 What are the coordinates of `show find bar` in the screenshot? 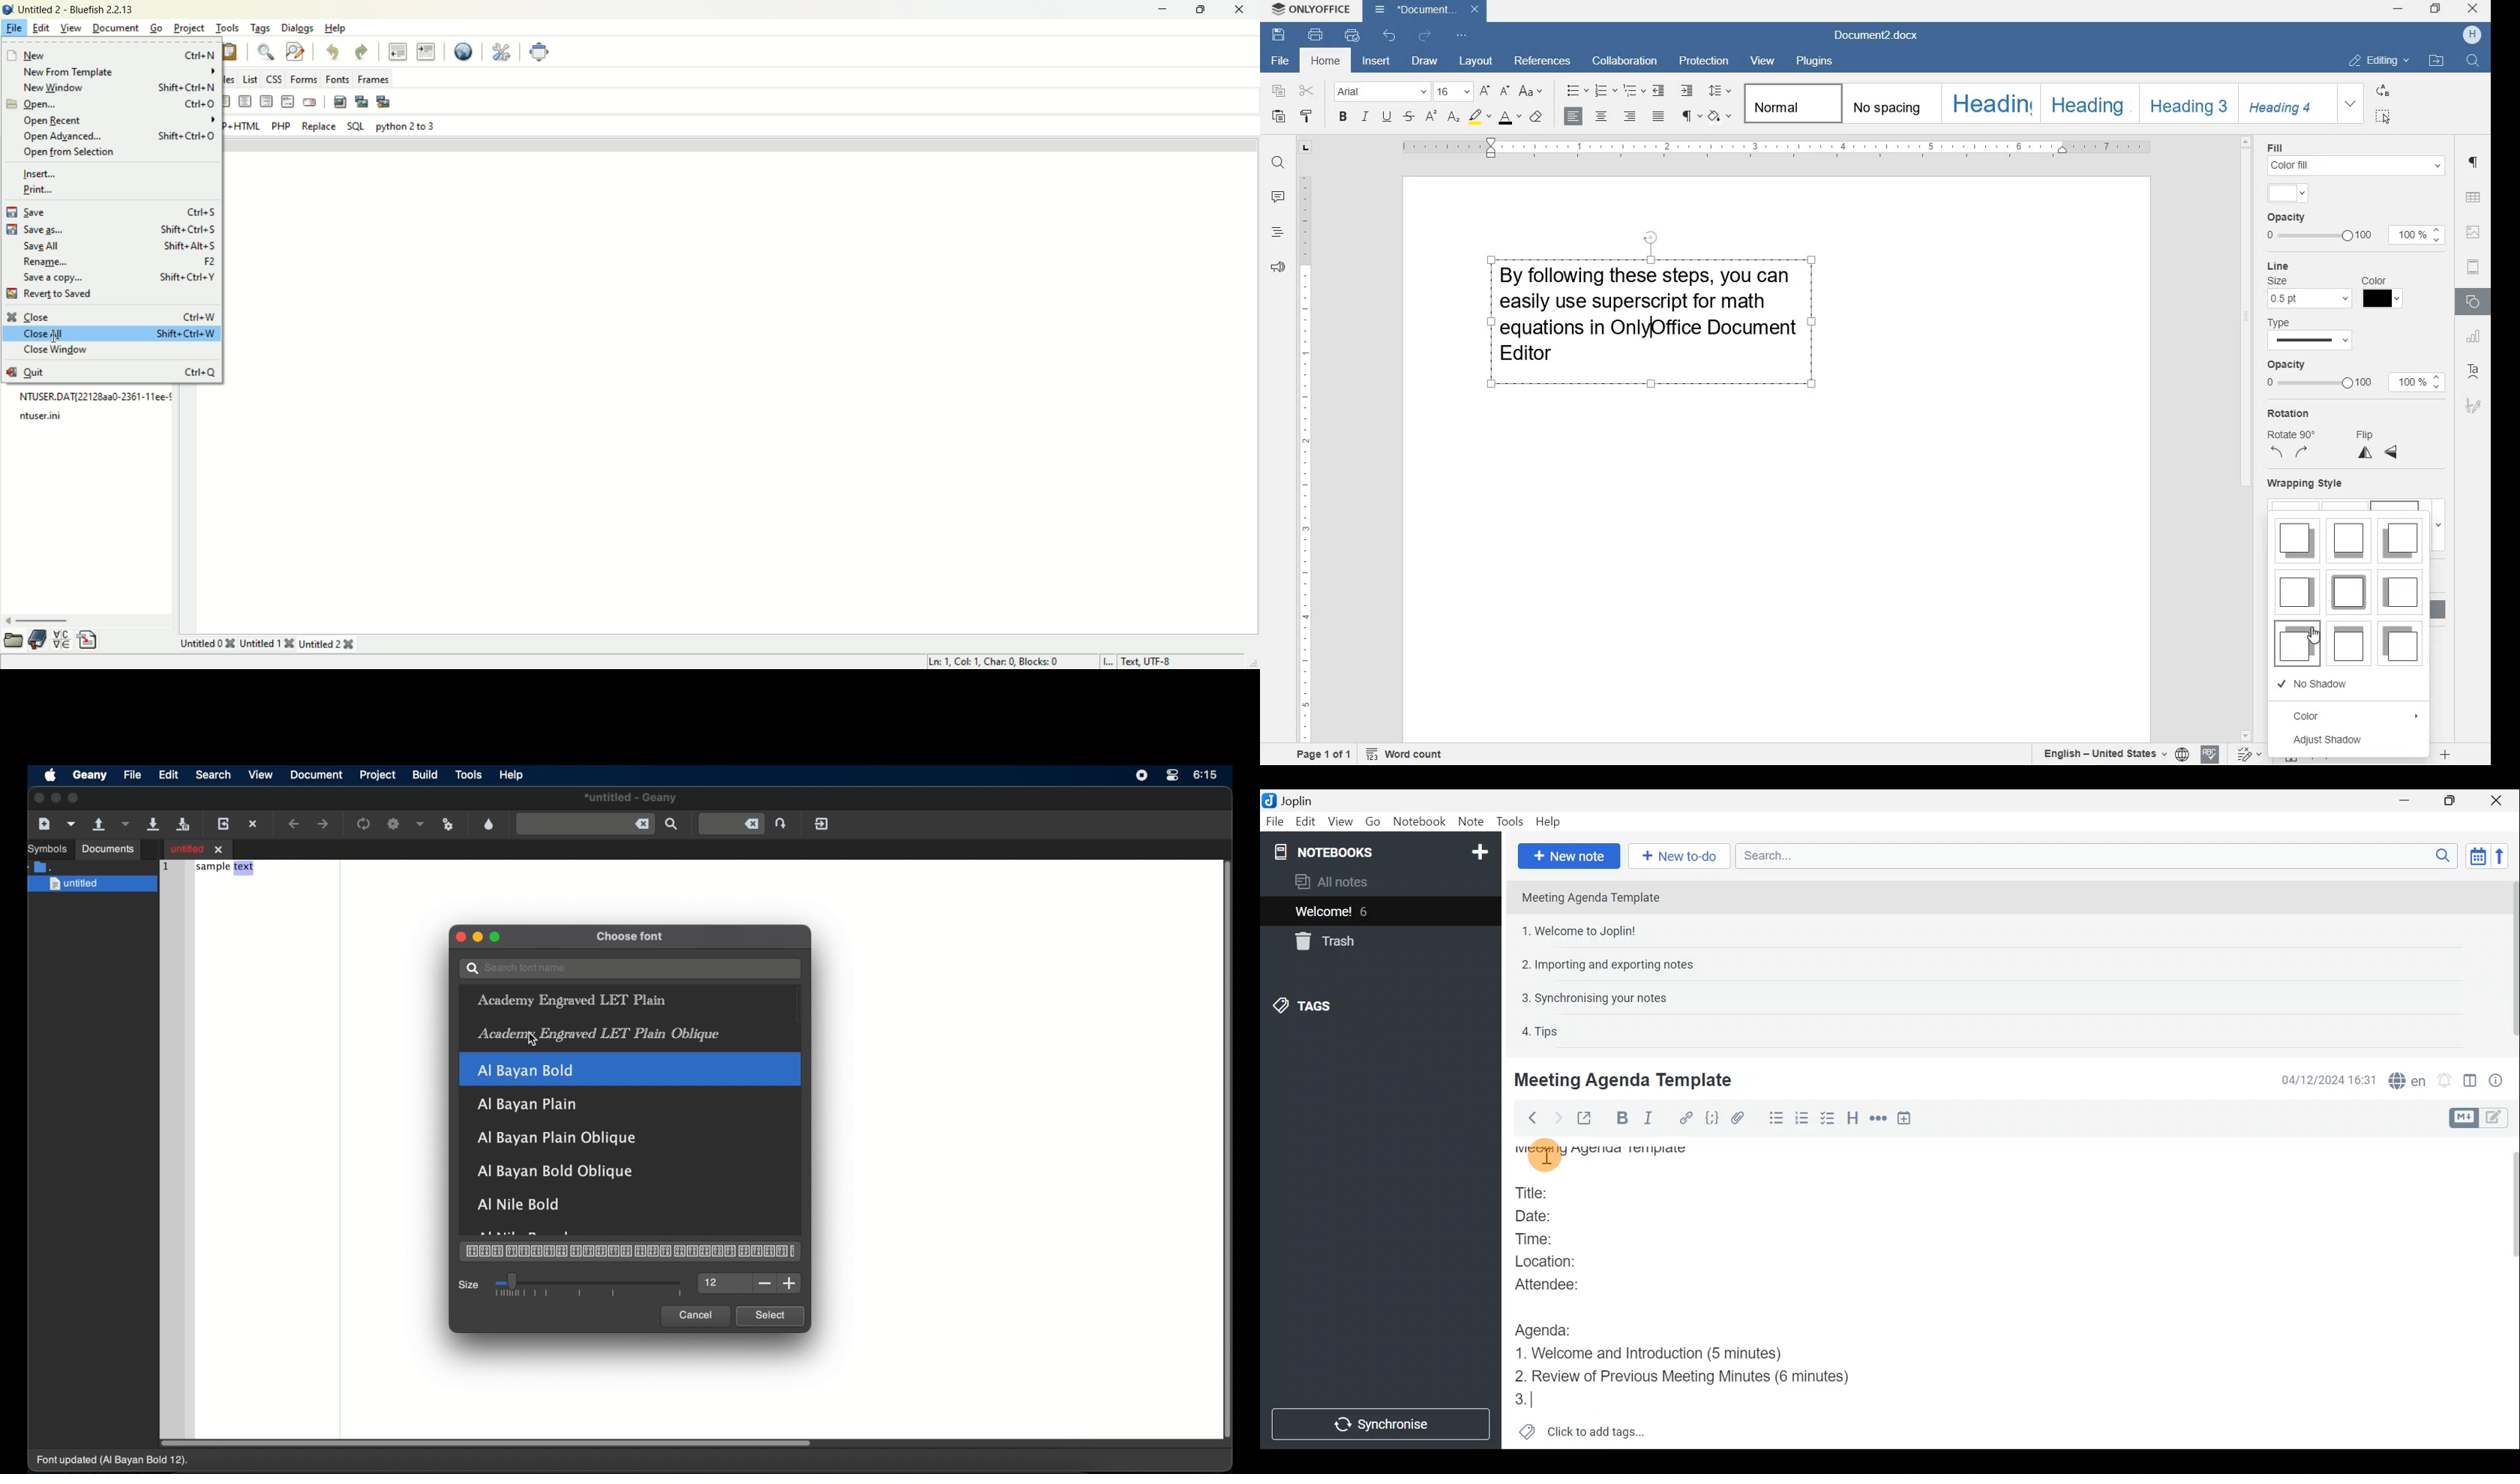 It's located at (264, 51).